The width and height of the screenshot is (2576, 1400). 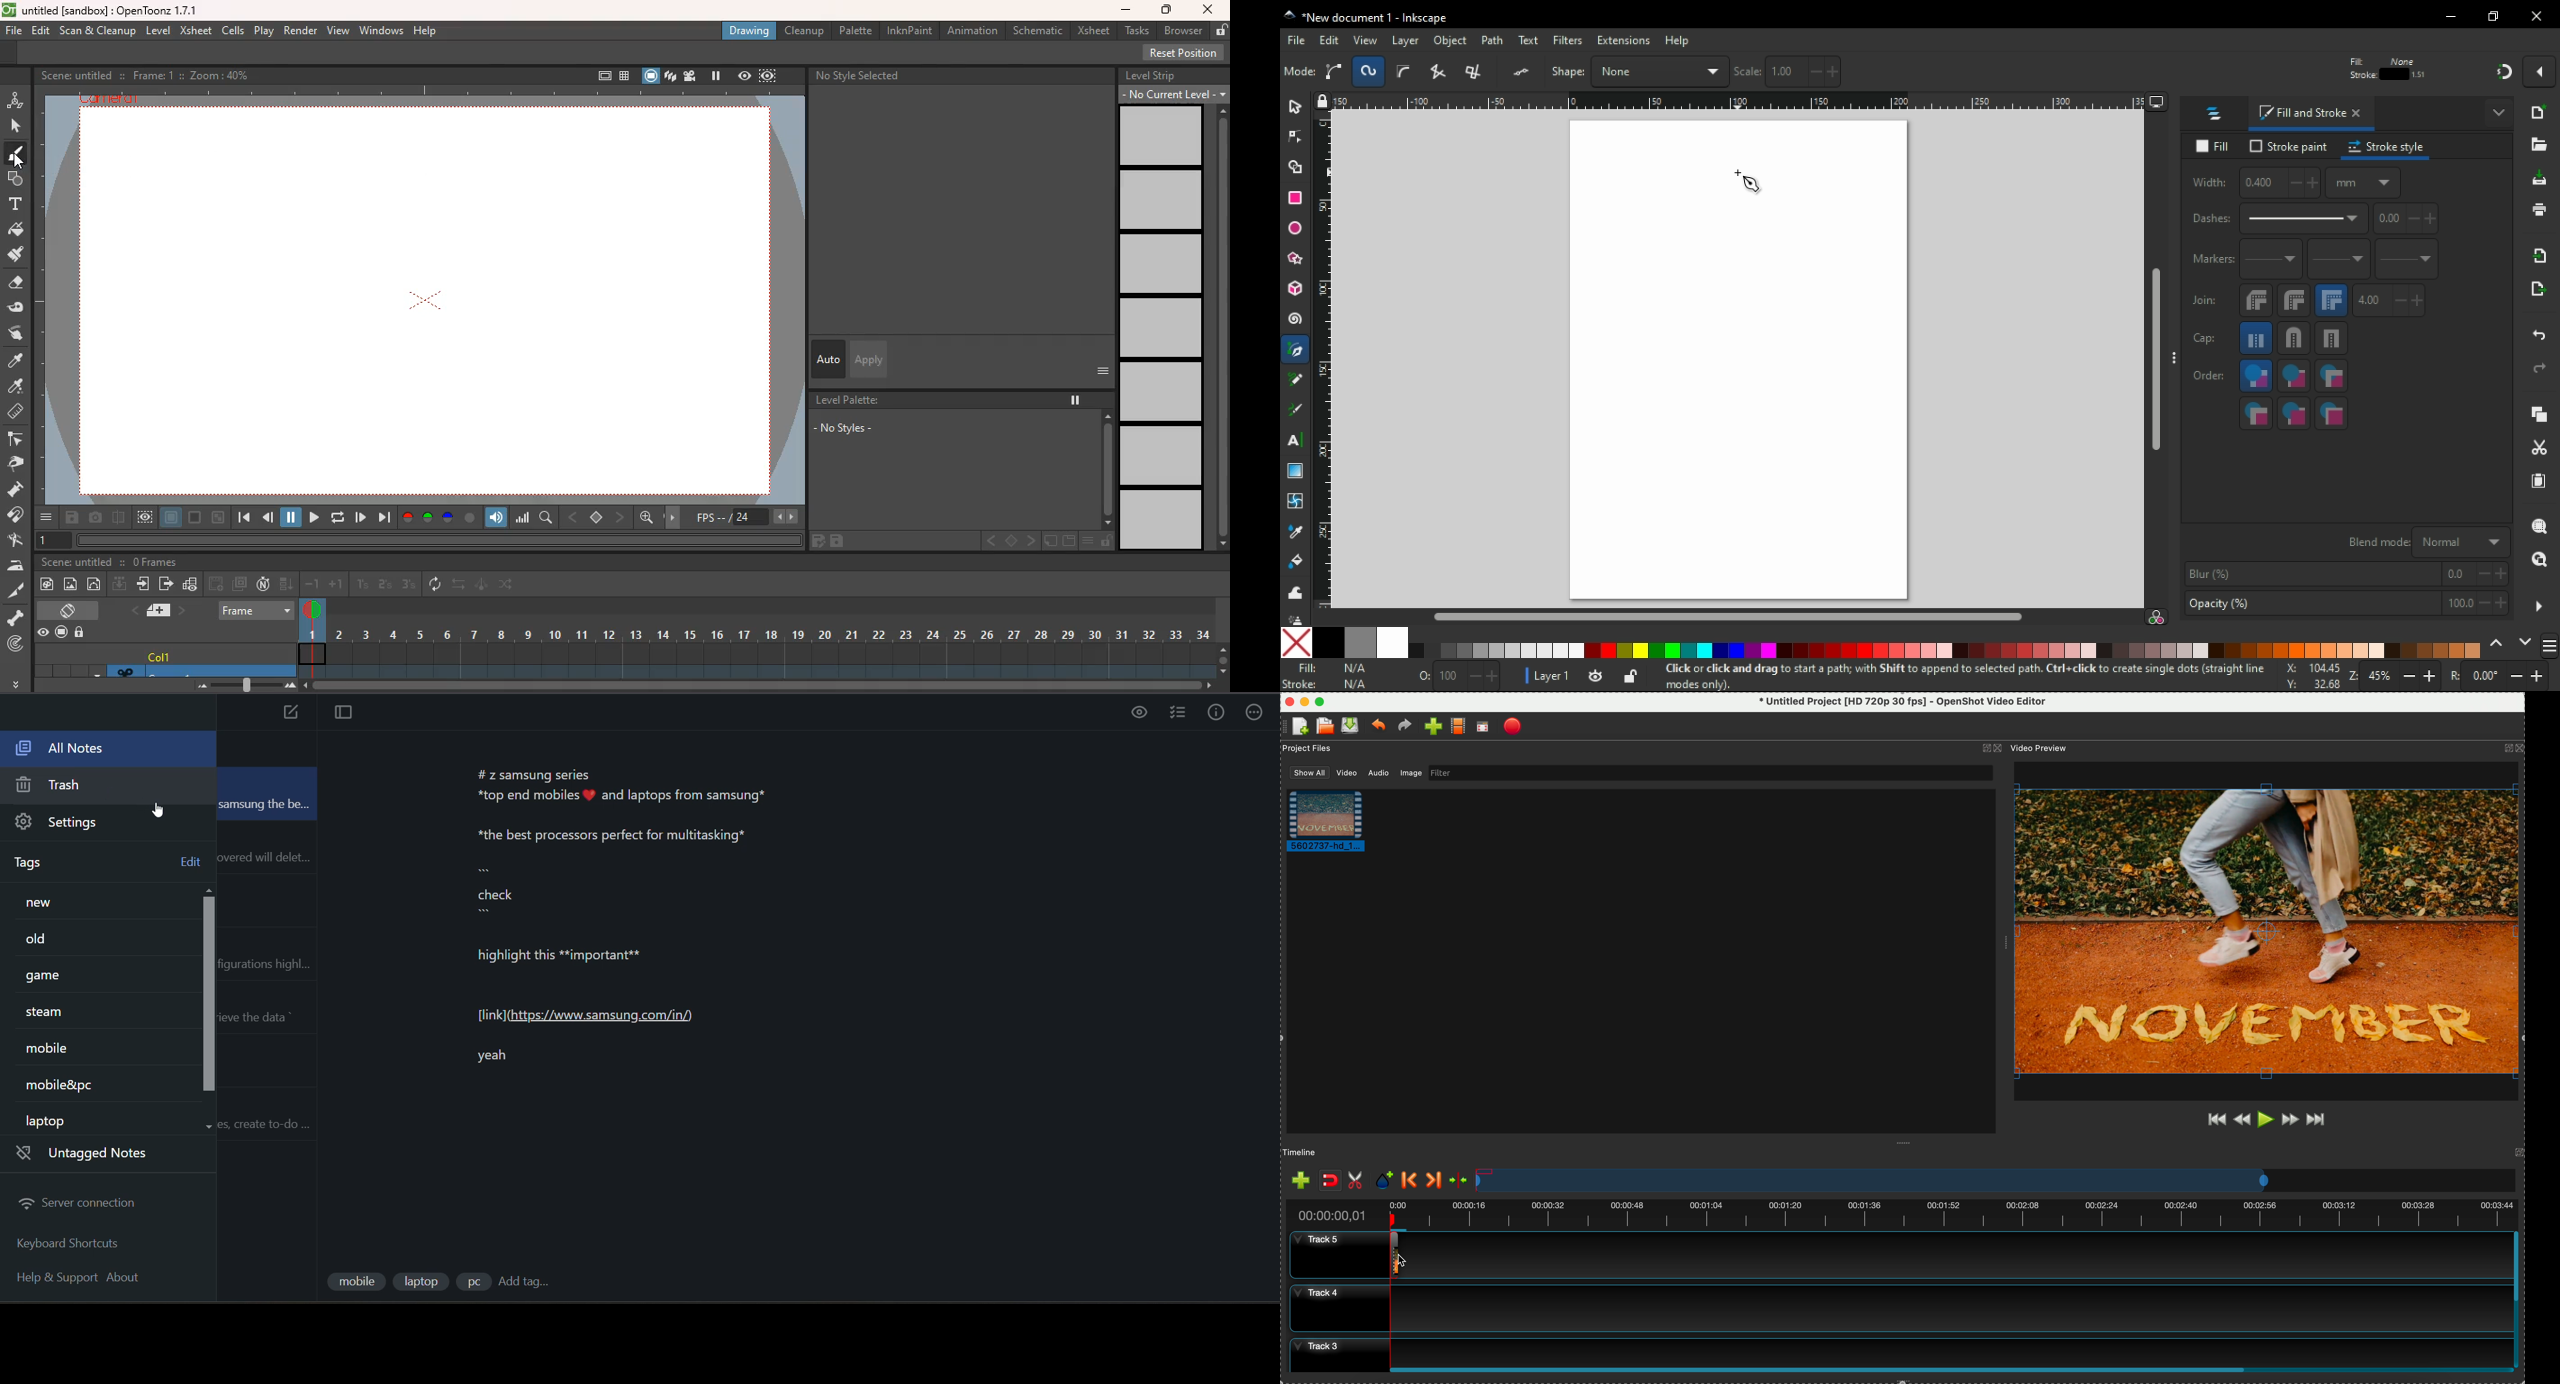 What do you see at coordinates (207, 995) in the screenshot?
I see `vertical scroll bar` at bounding box center [207, 995].